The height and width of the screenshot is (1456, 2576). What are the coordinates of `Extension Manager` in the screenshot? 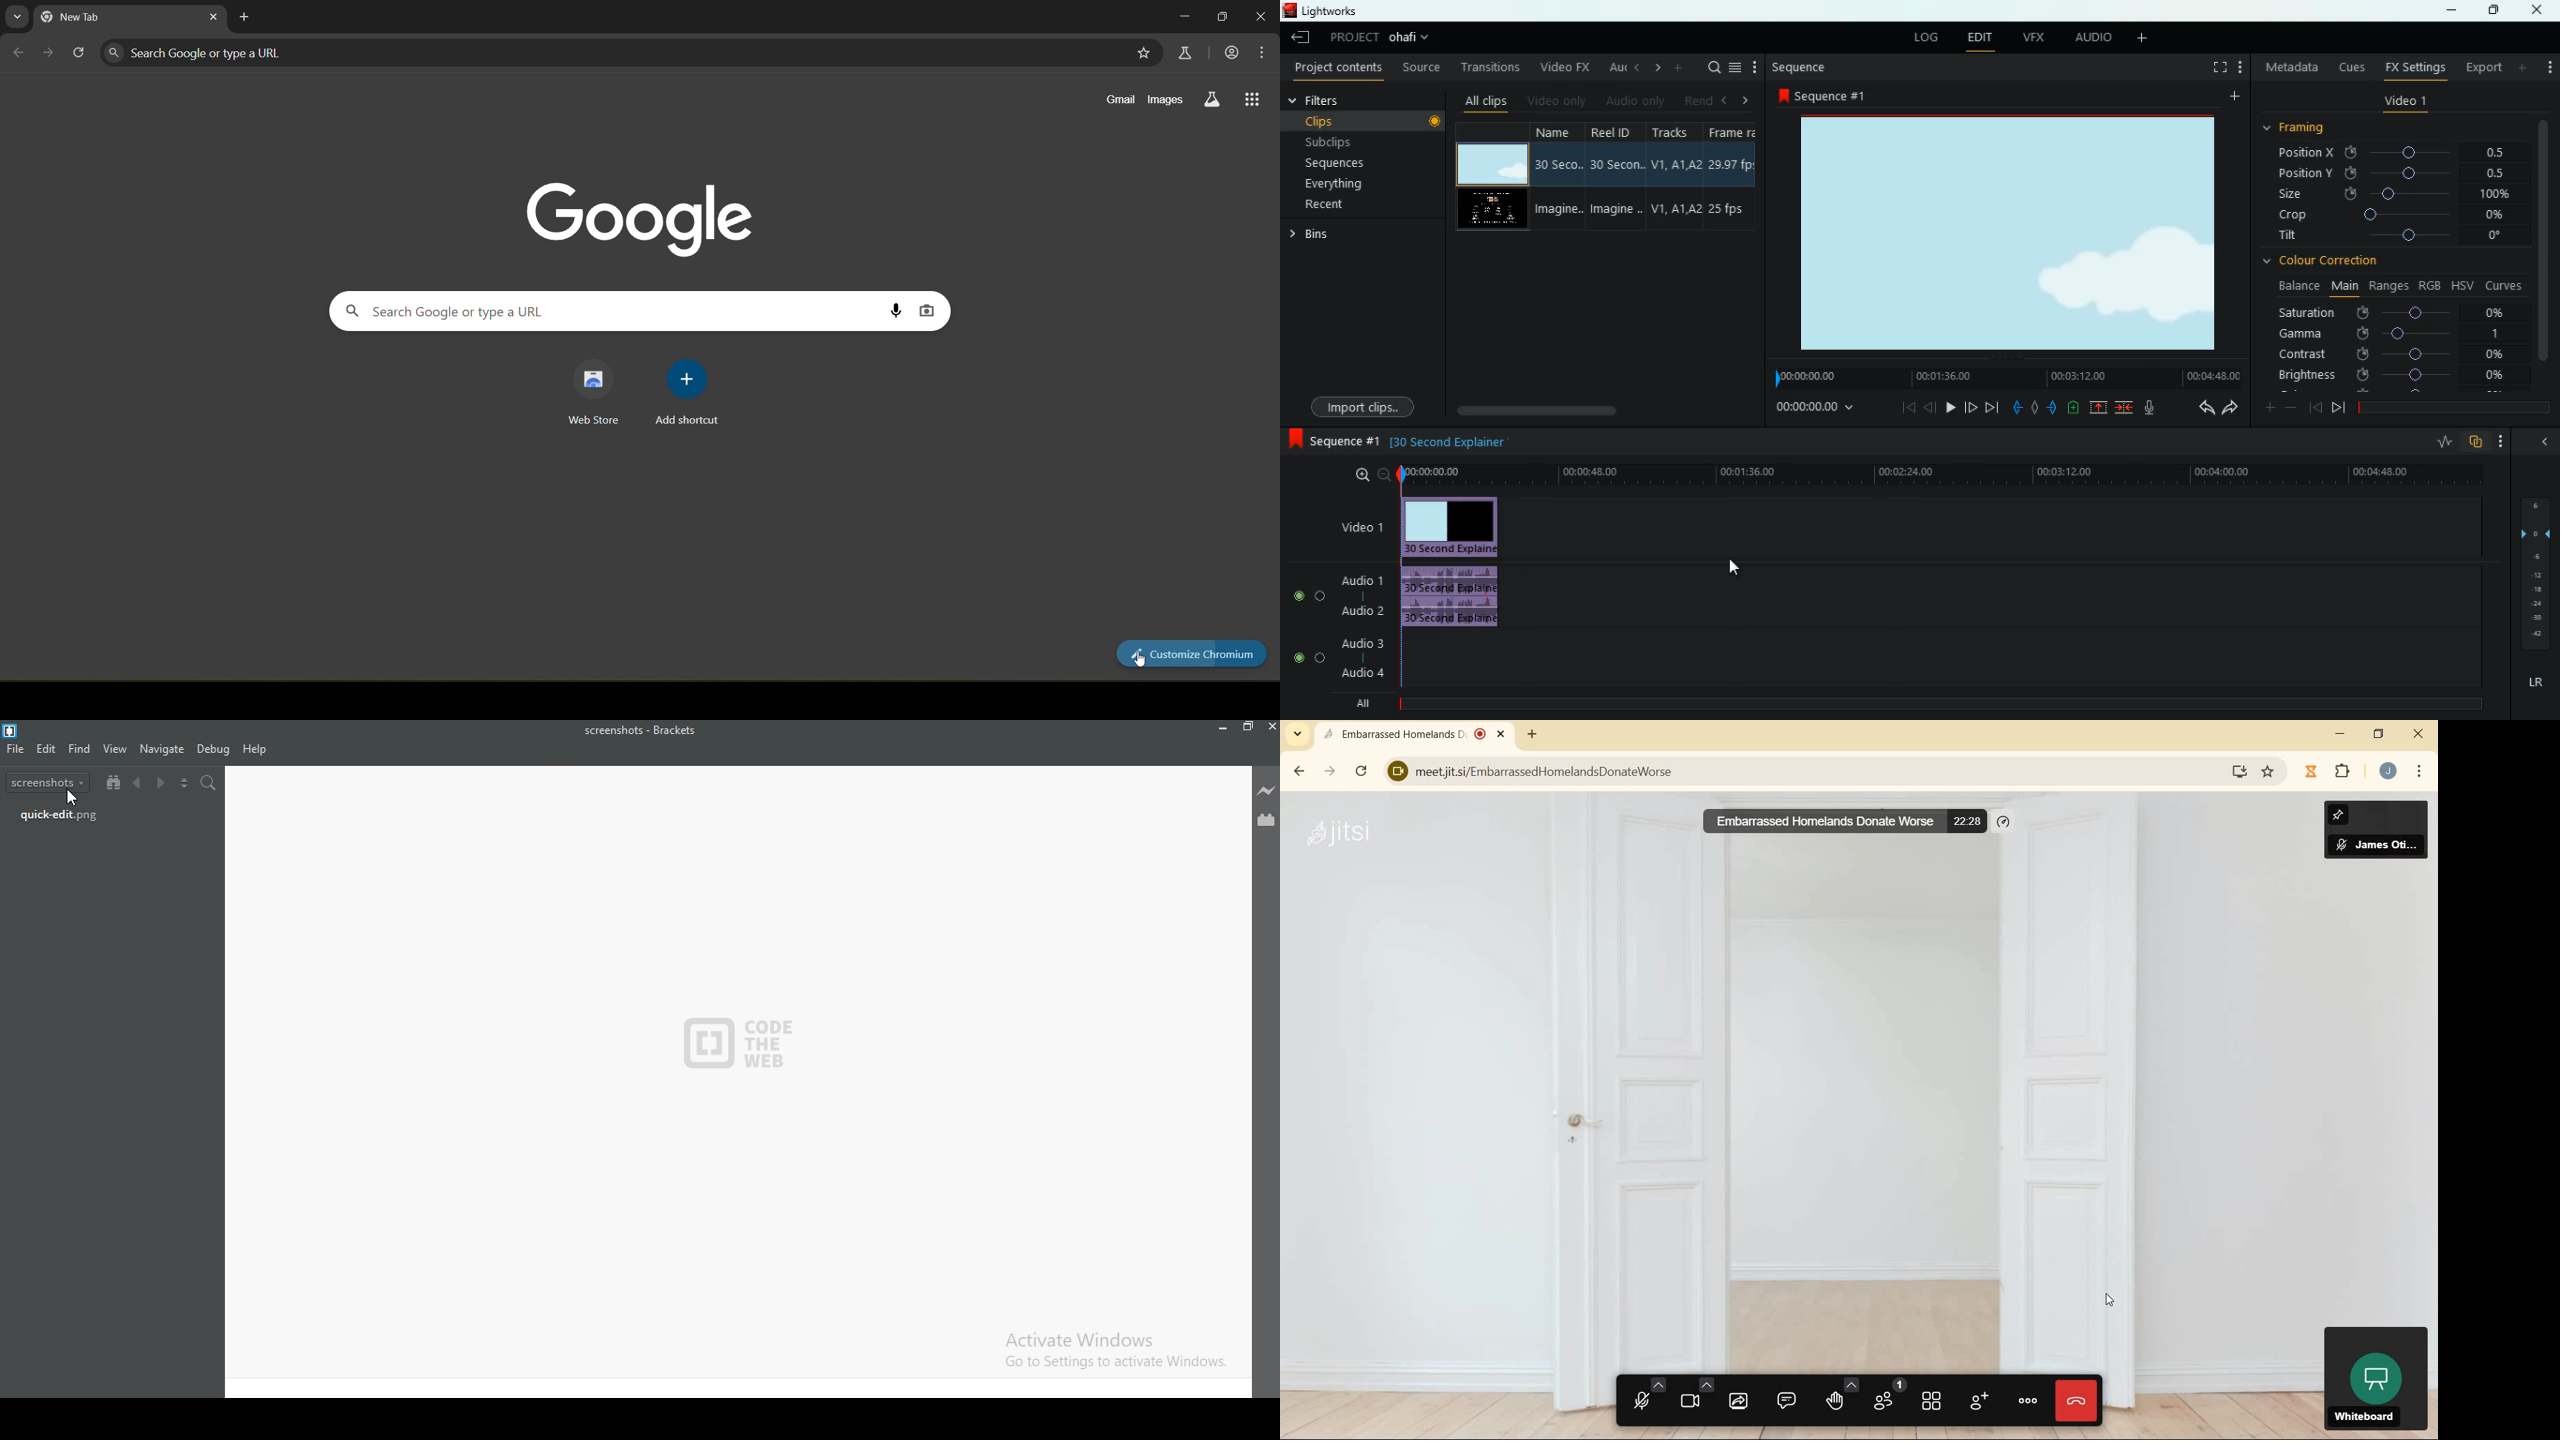 It's located at (1266, 821).